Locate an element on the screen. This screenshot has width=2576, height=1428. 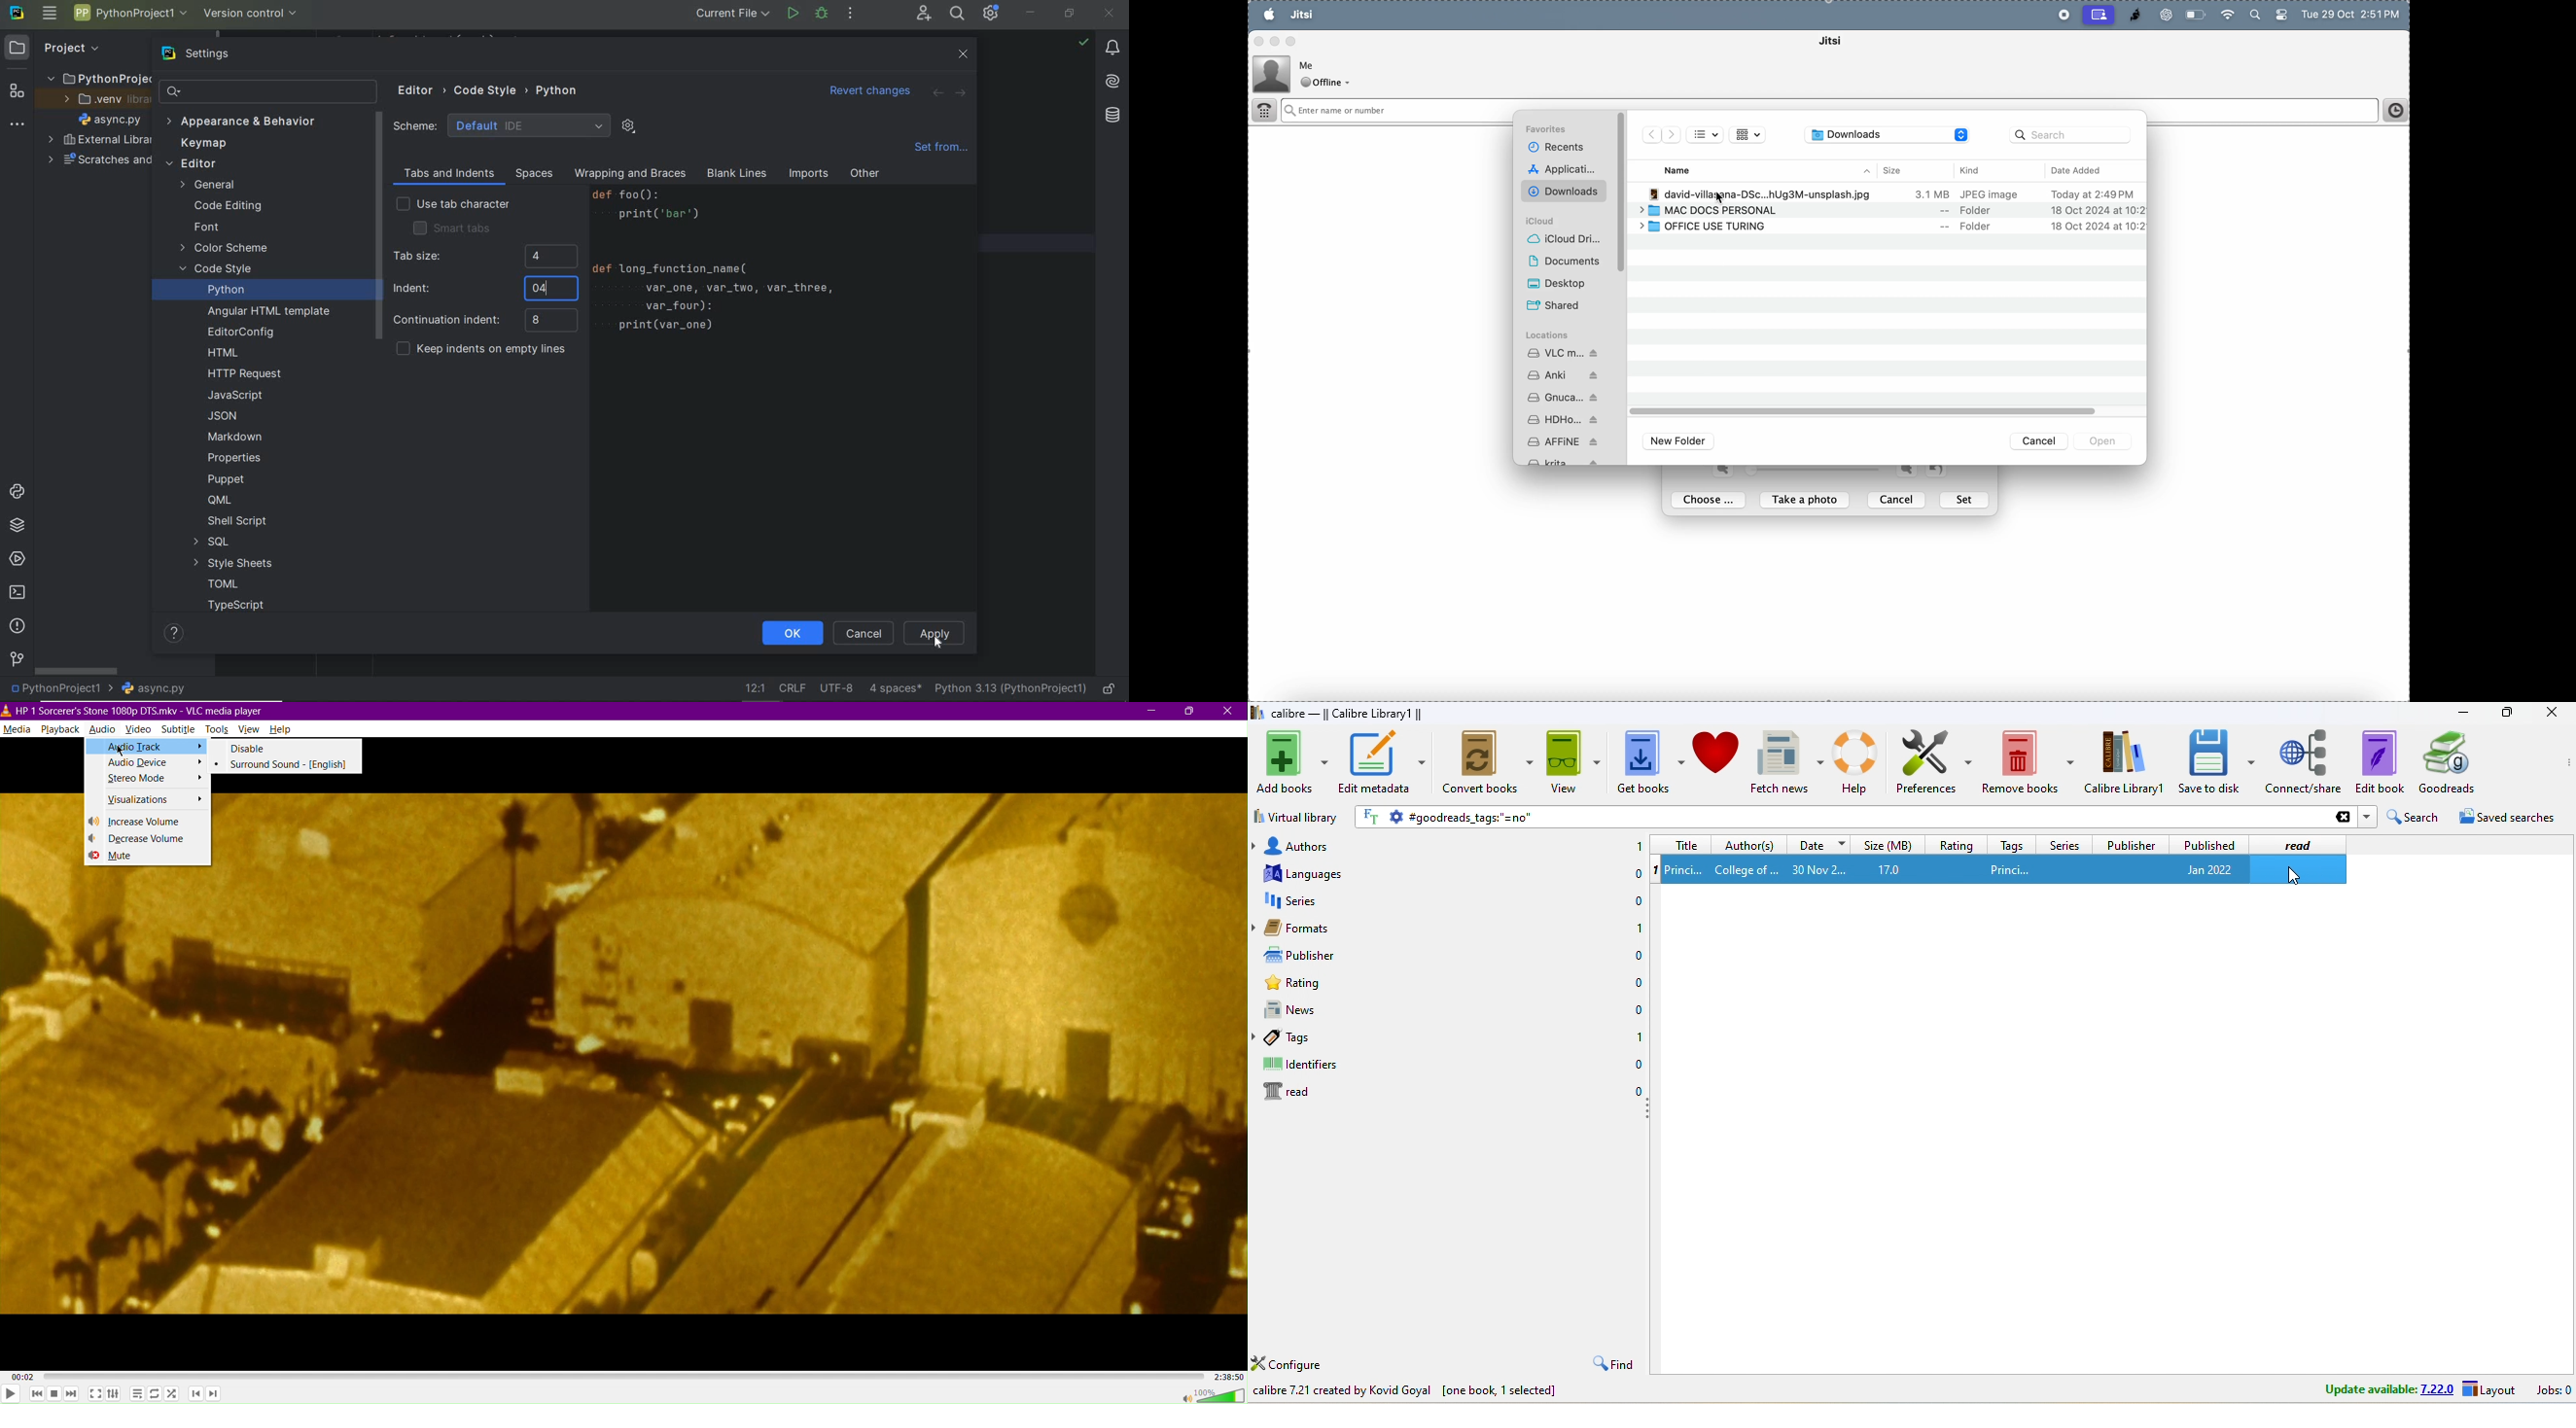
update avalable 7.22.0 is located at coordinates (2383, 1389).